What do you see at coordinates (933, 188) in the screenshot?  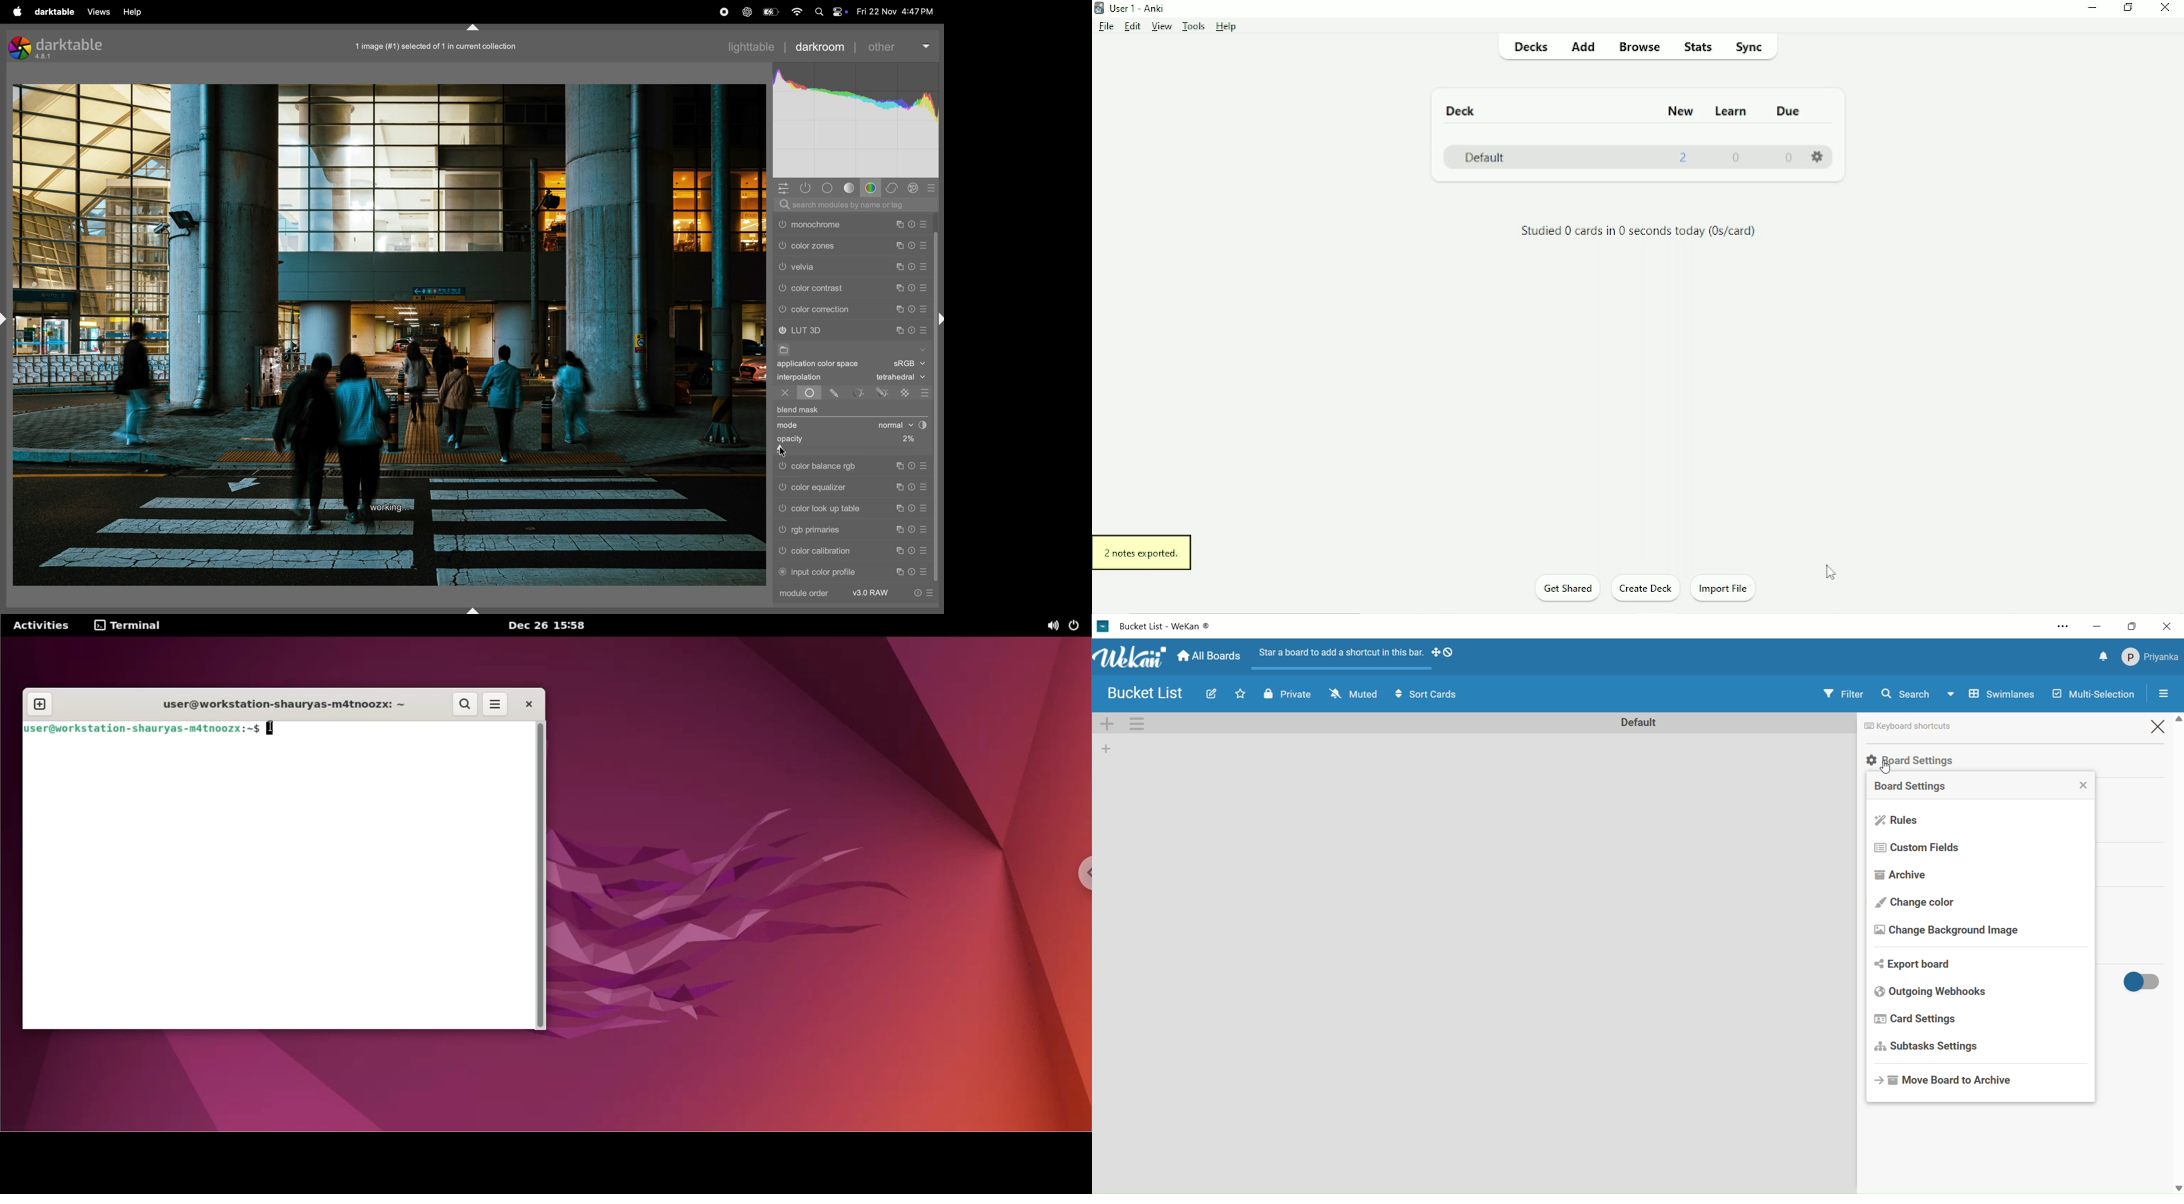 I see `presets` at bounding box center [933, 188].